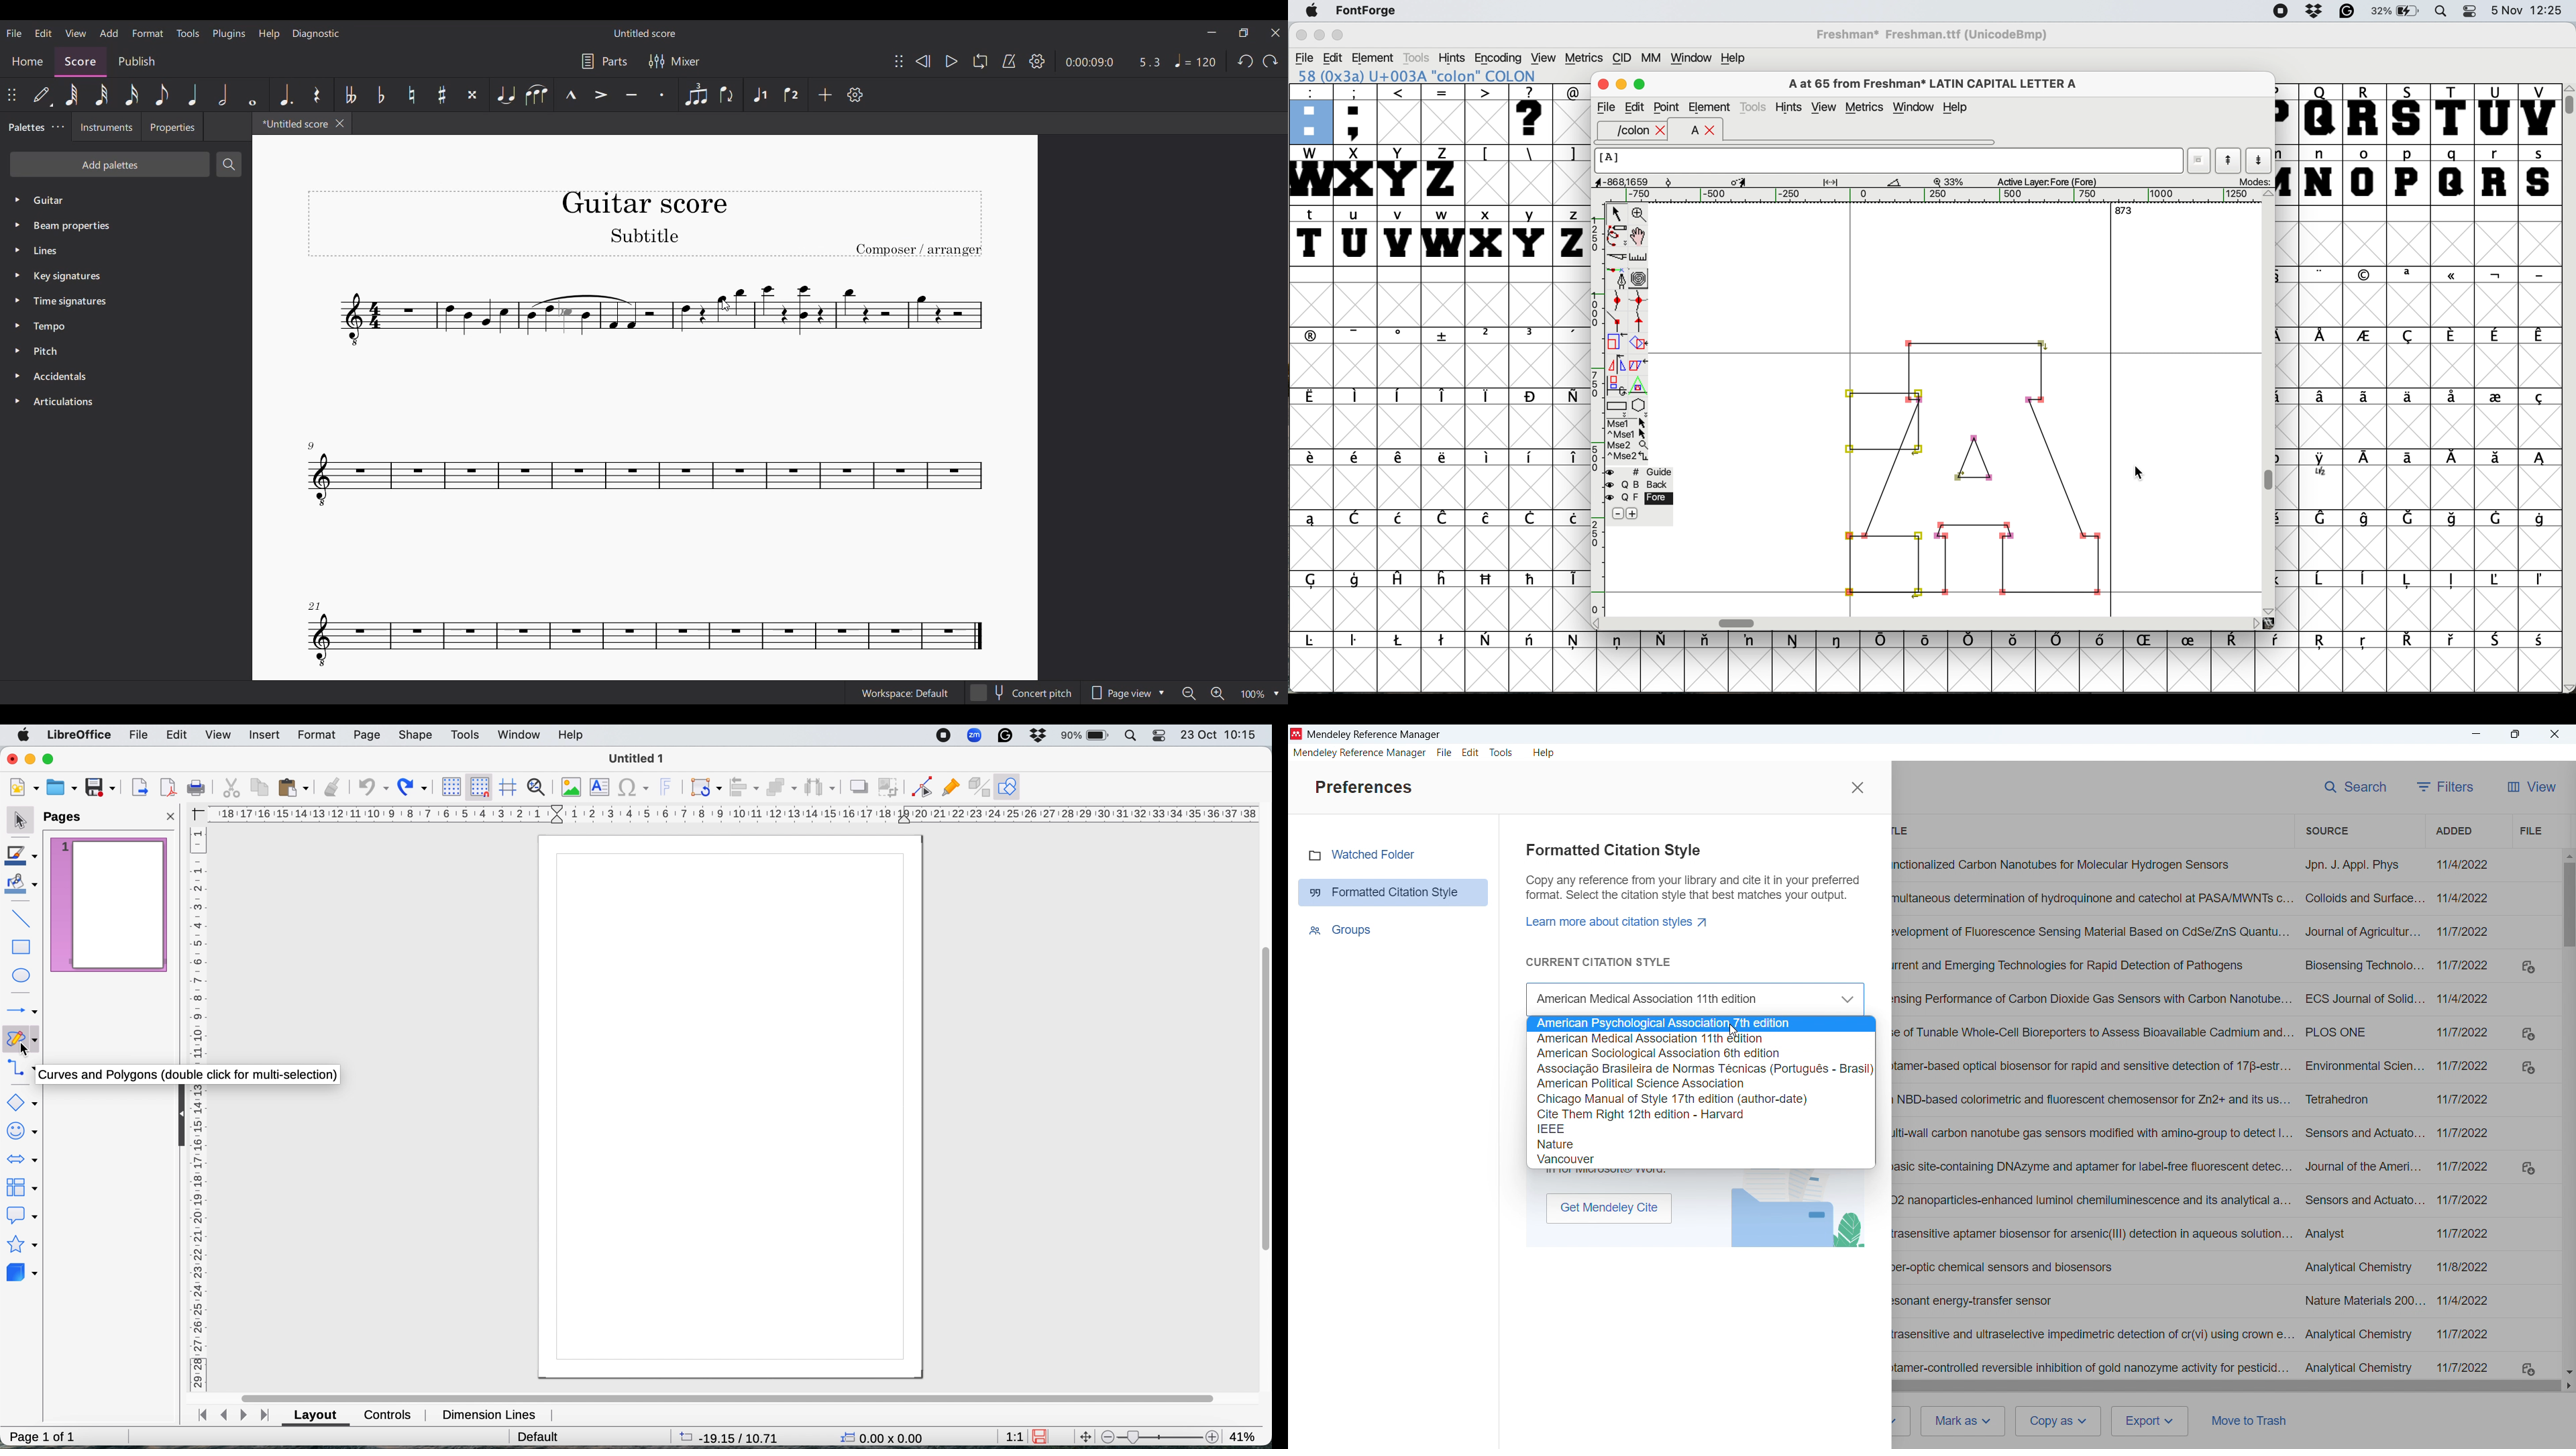 This screenshot has width=2576, height=1456. Describe the element at coordinates (1271, 61) in the screenshot. I see `Redo` at that location.